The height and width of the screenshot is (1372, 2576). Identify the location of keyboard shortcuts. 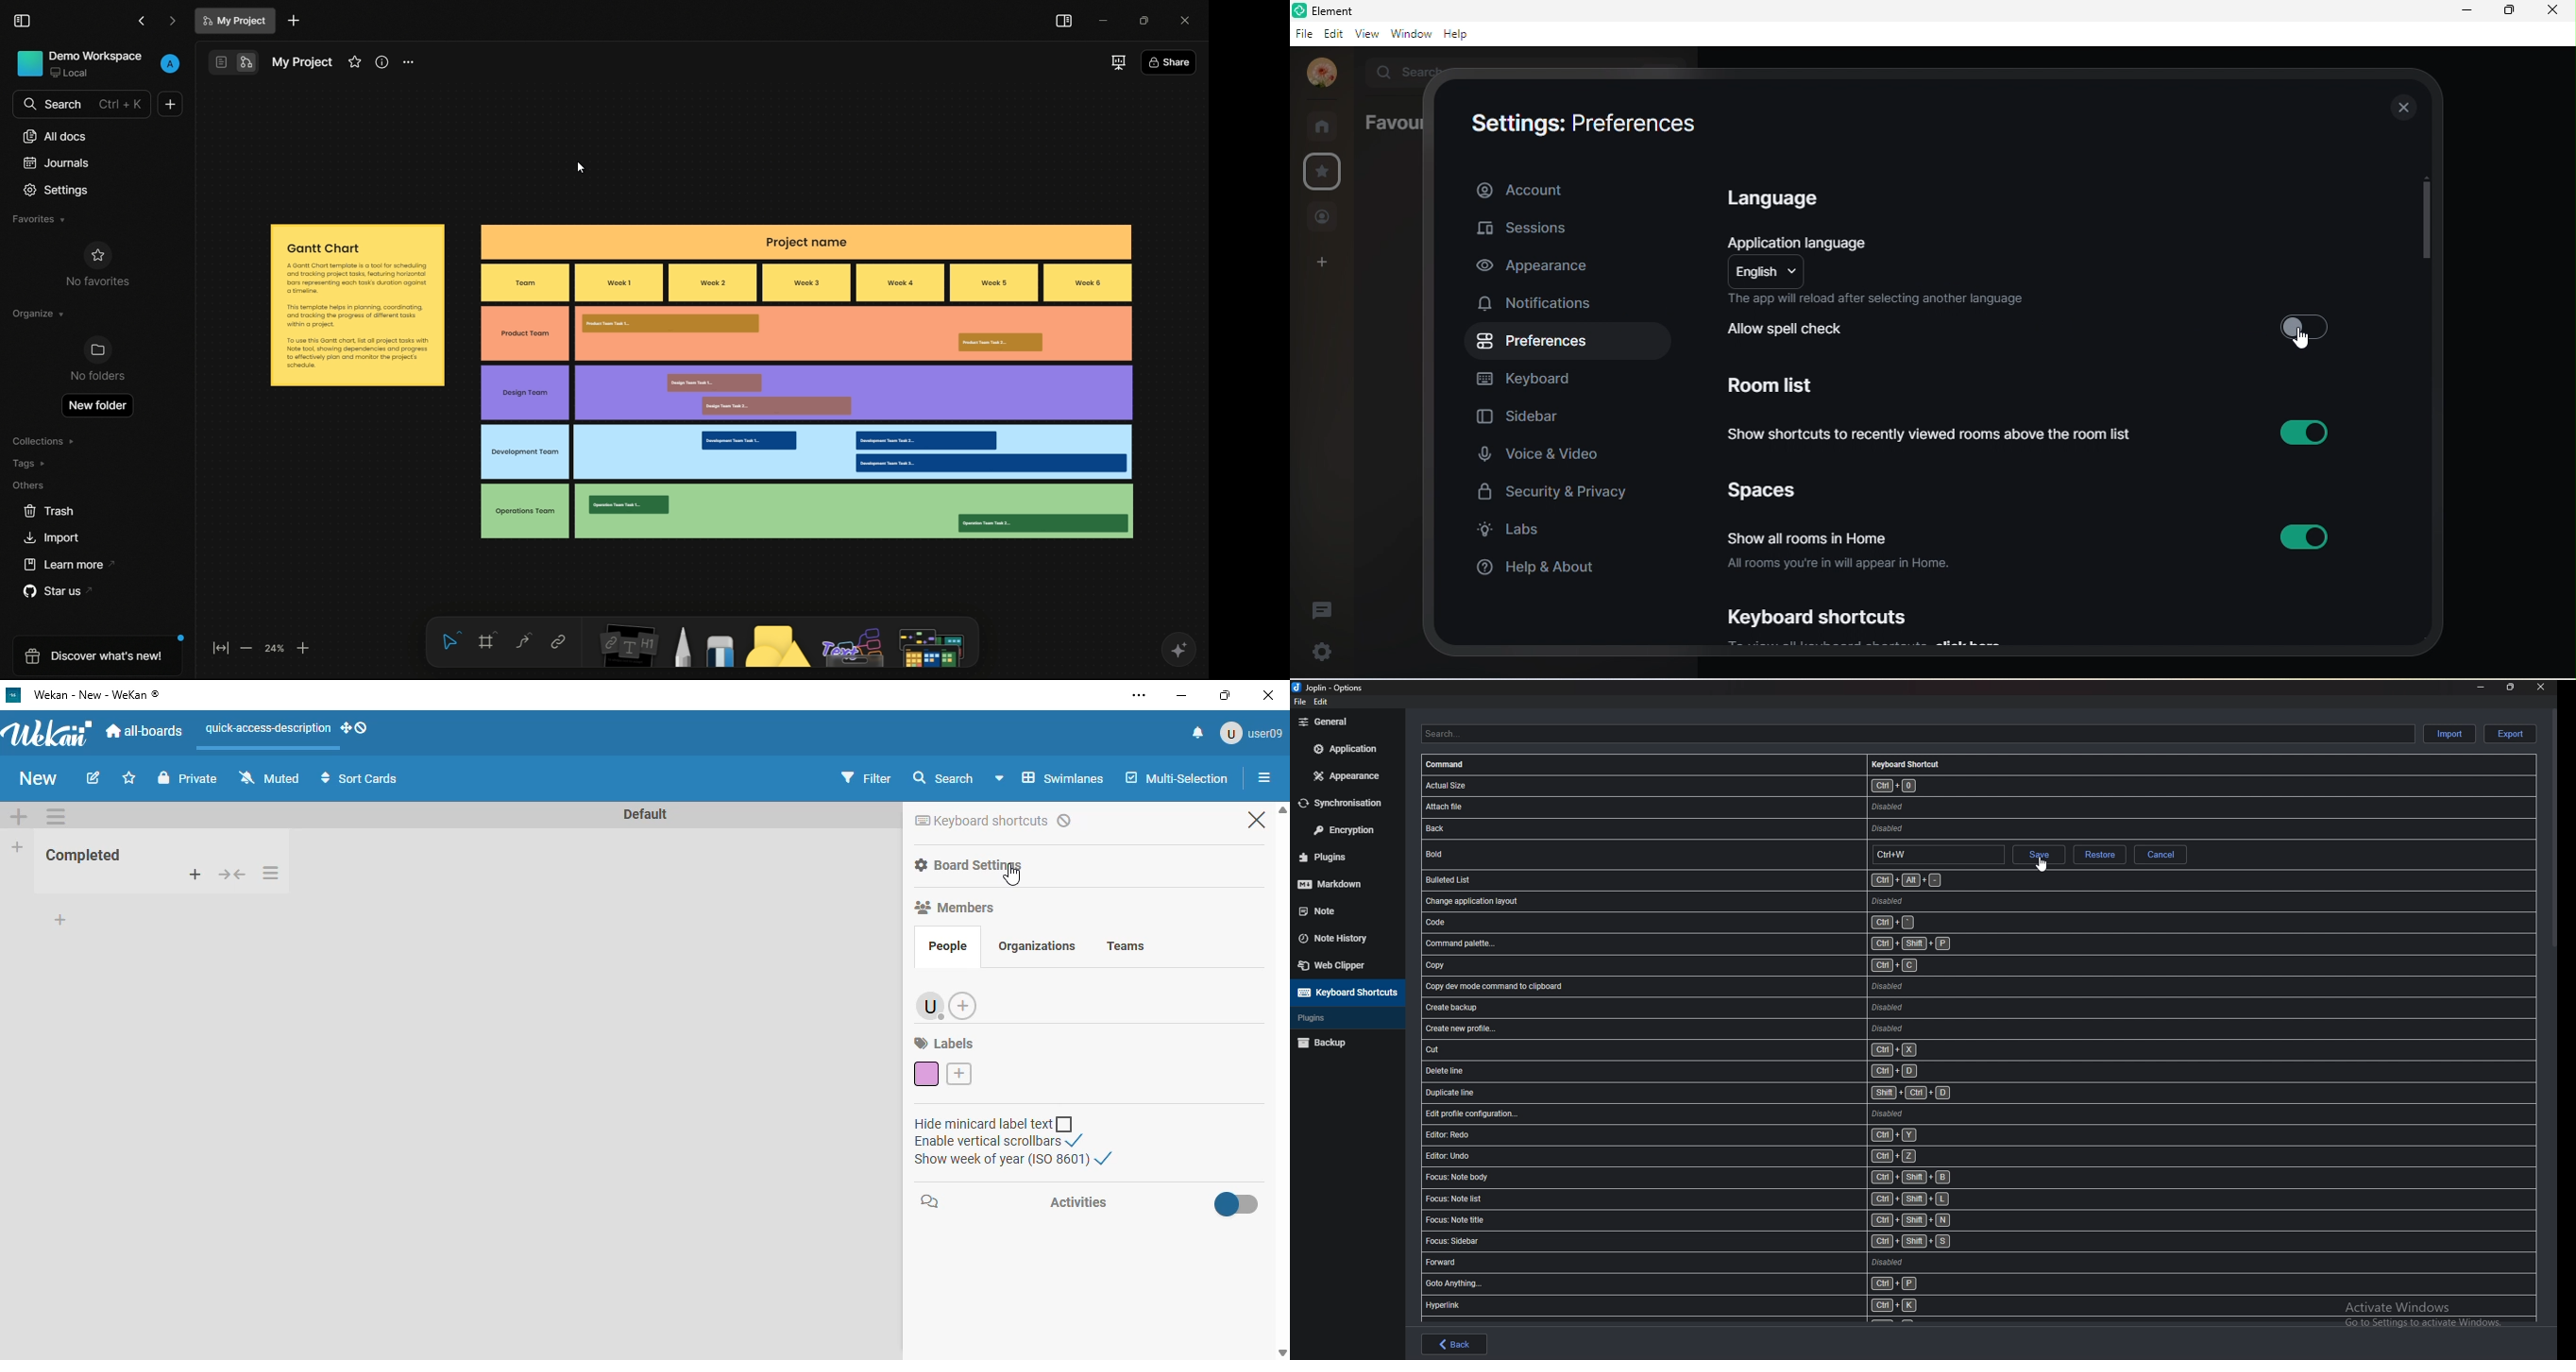
(995, 820).